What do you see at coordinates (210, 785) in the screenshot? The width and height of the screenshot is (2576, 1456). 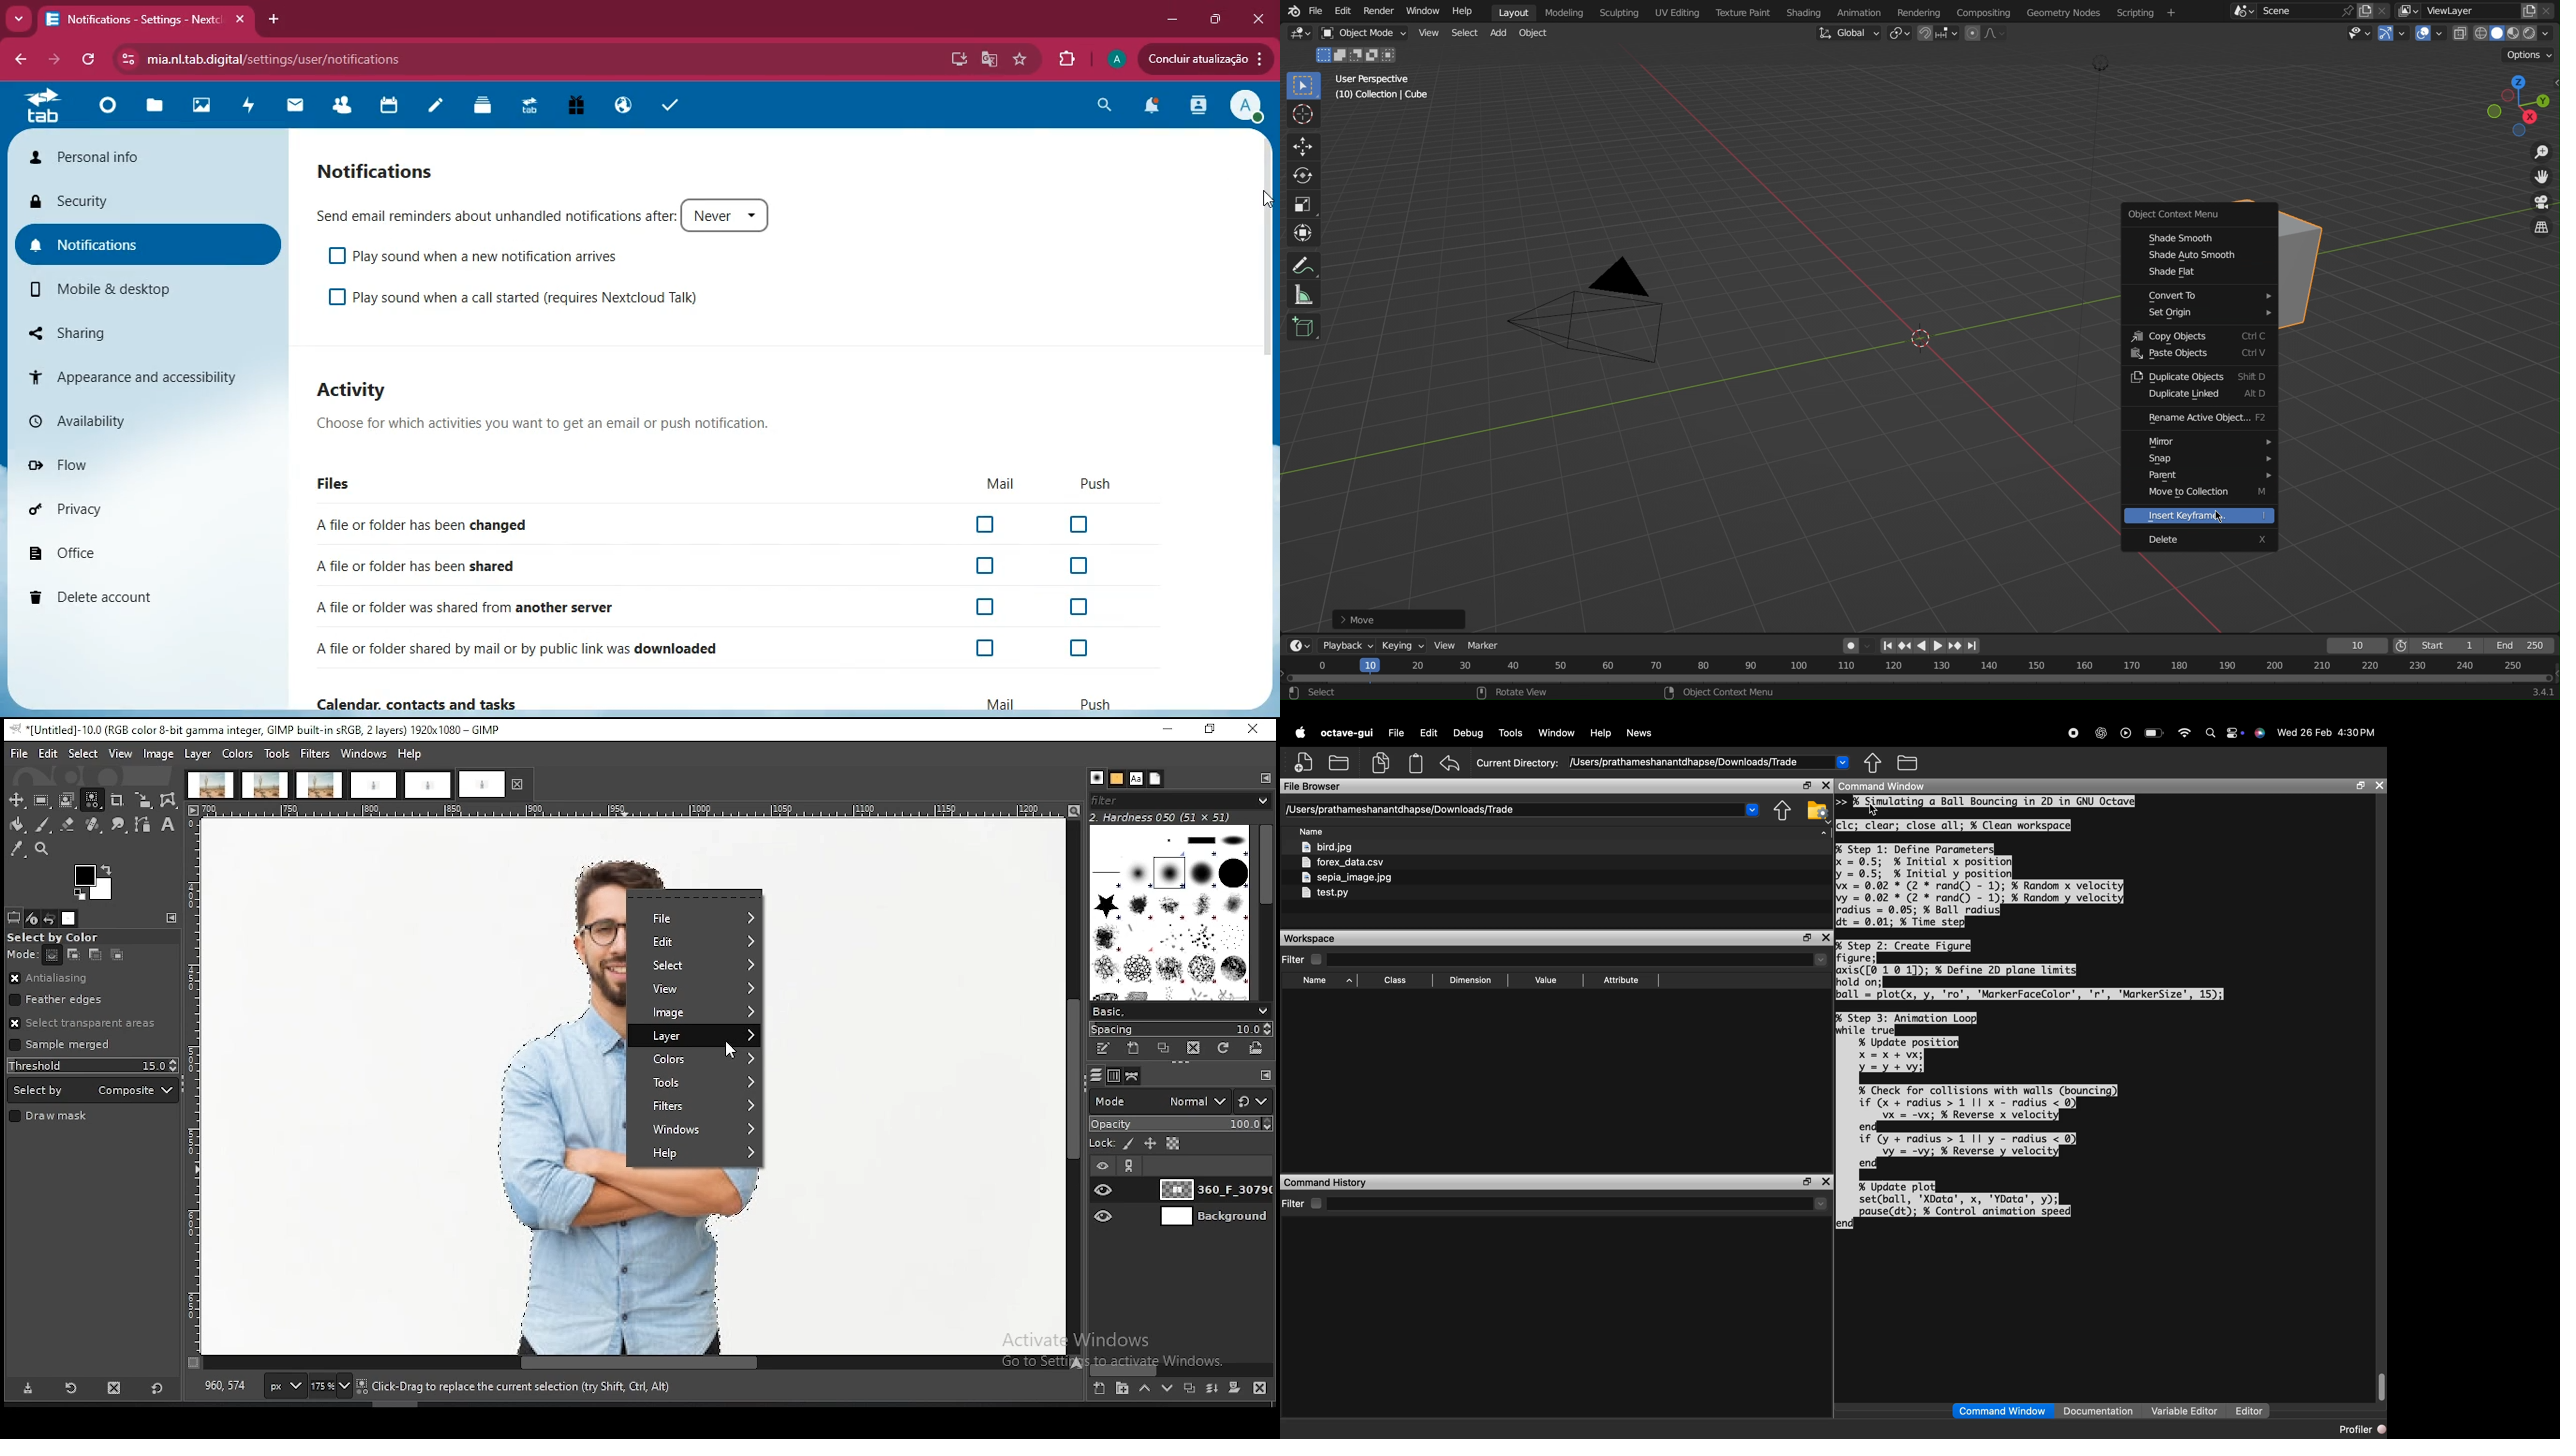 I see `project tab` at bounding box center [210, 785].